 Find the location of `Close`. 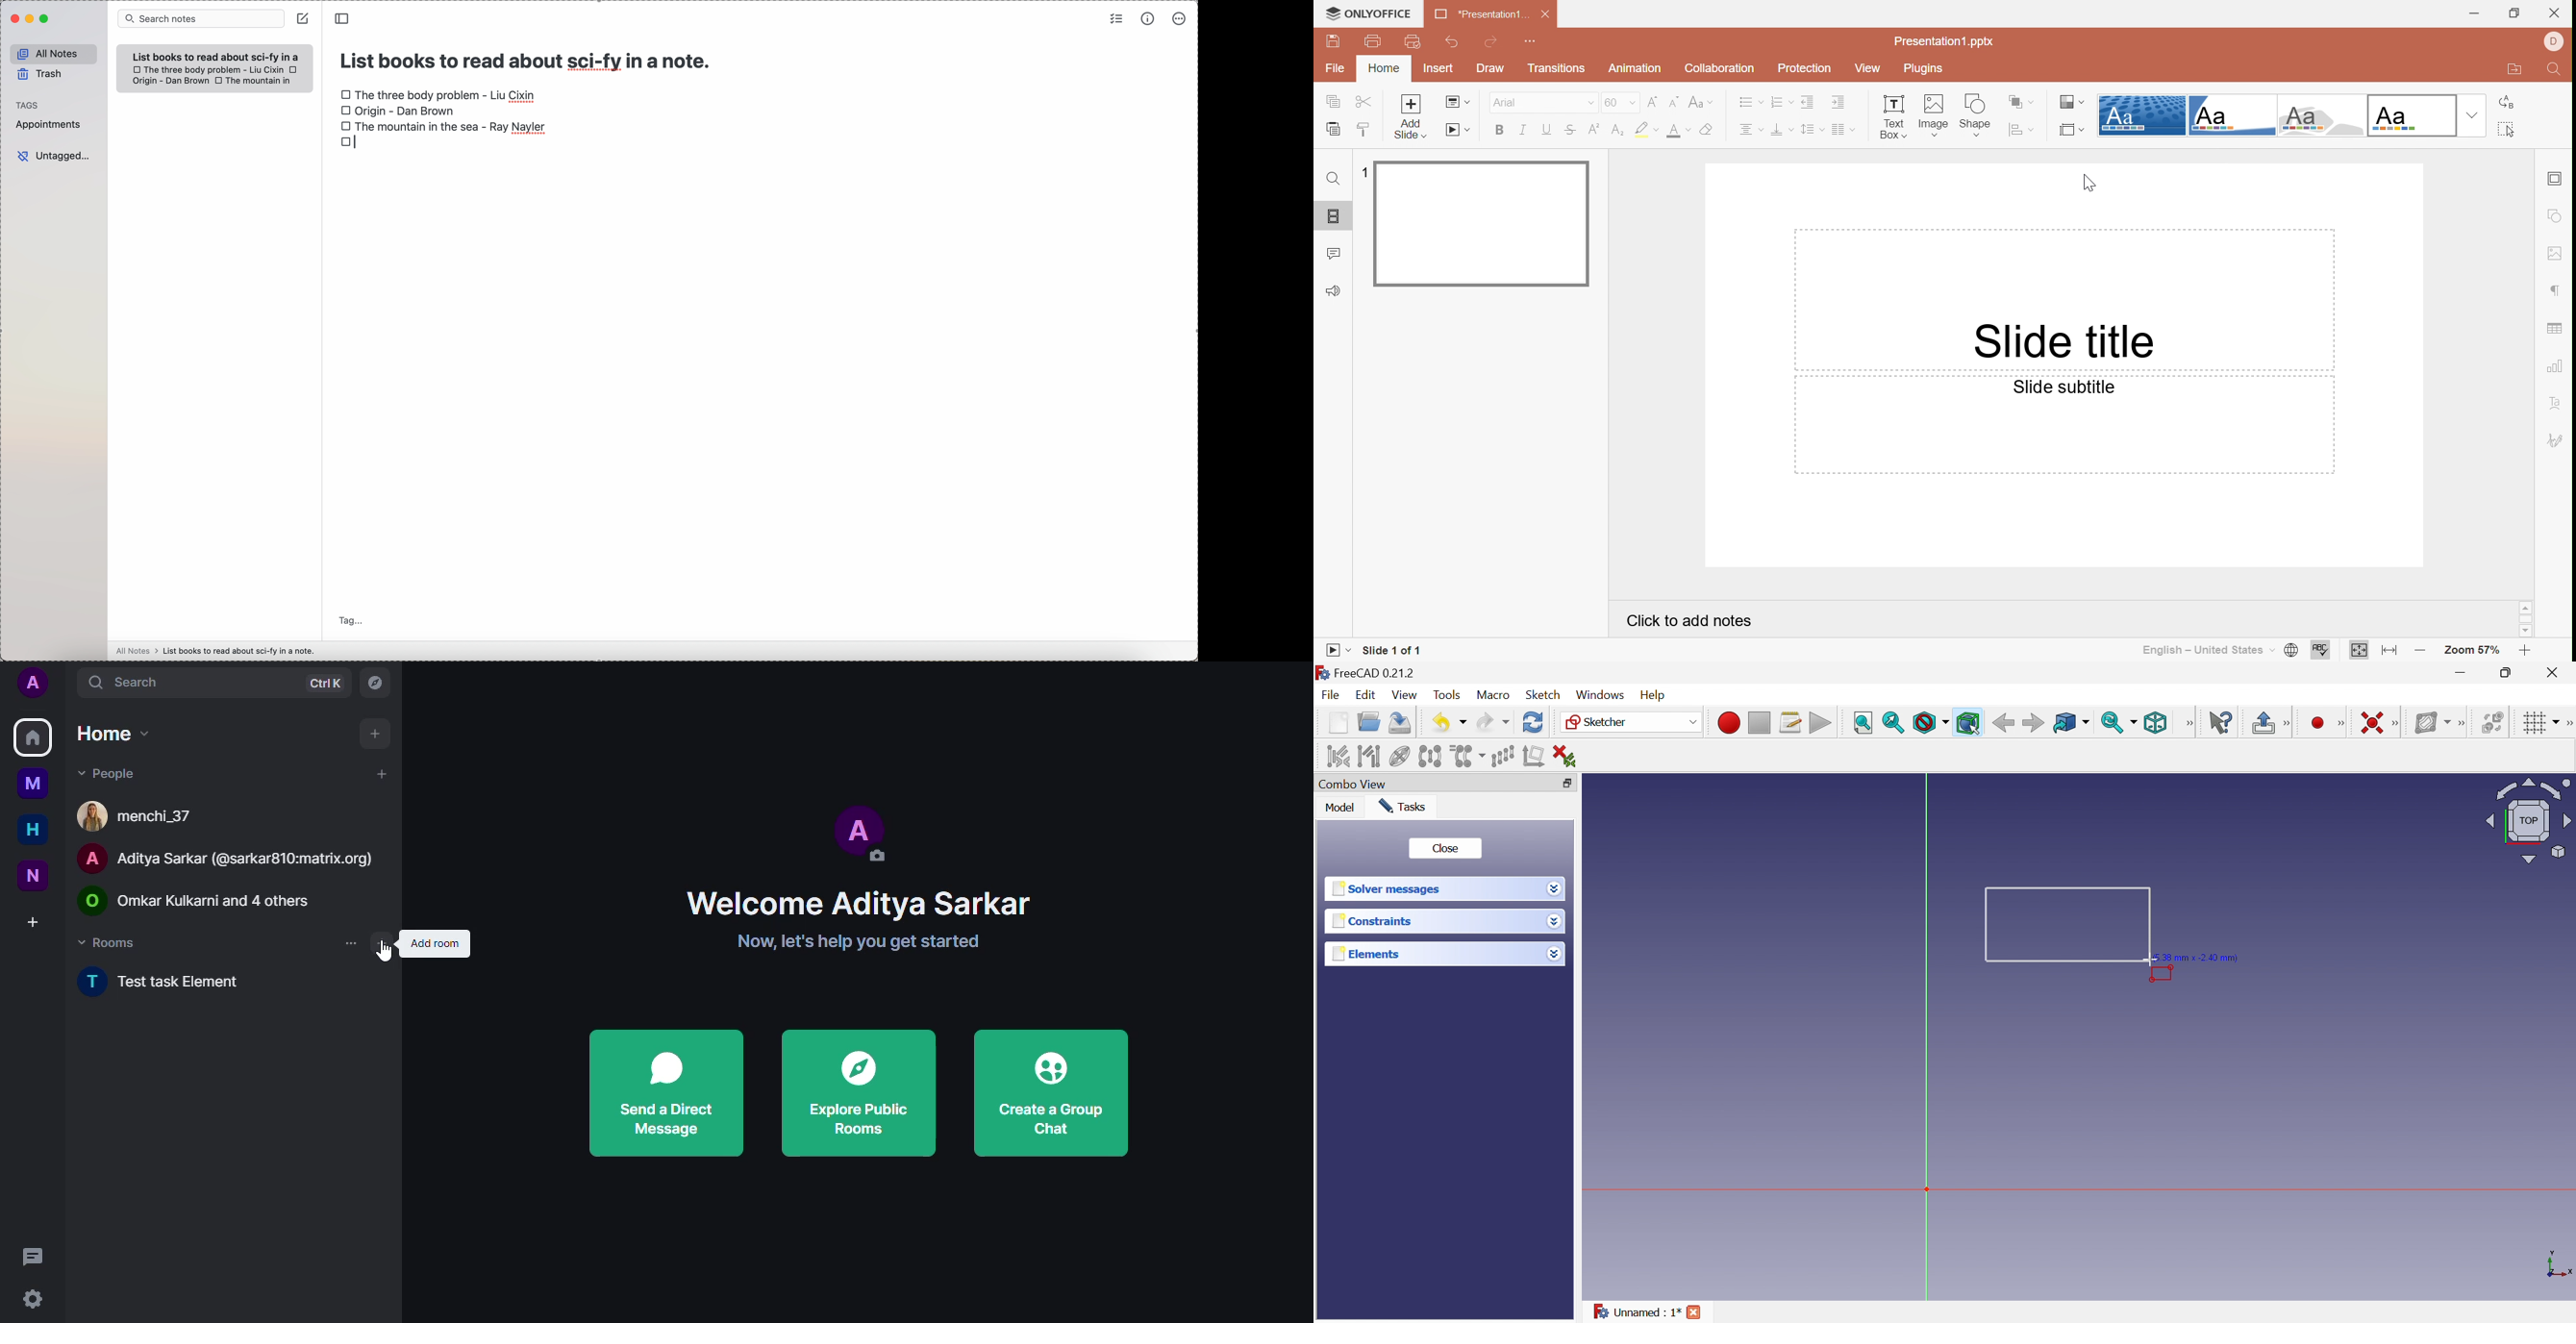

Close is located at coordinates (1446, 849).